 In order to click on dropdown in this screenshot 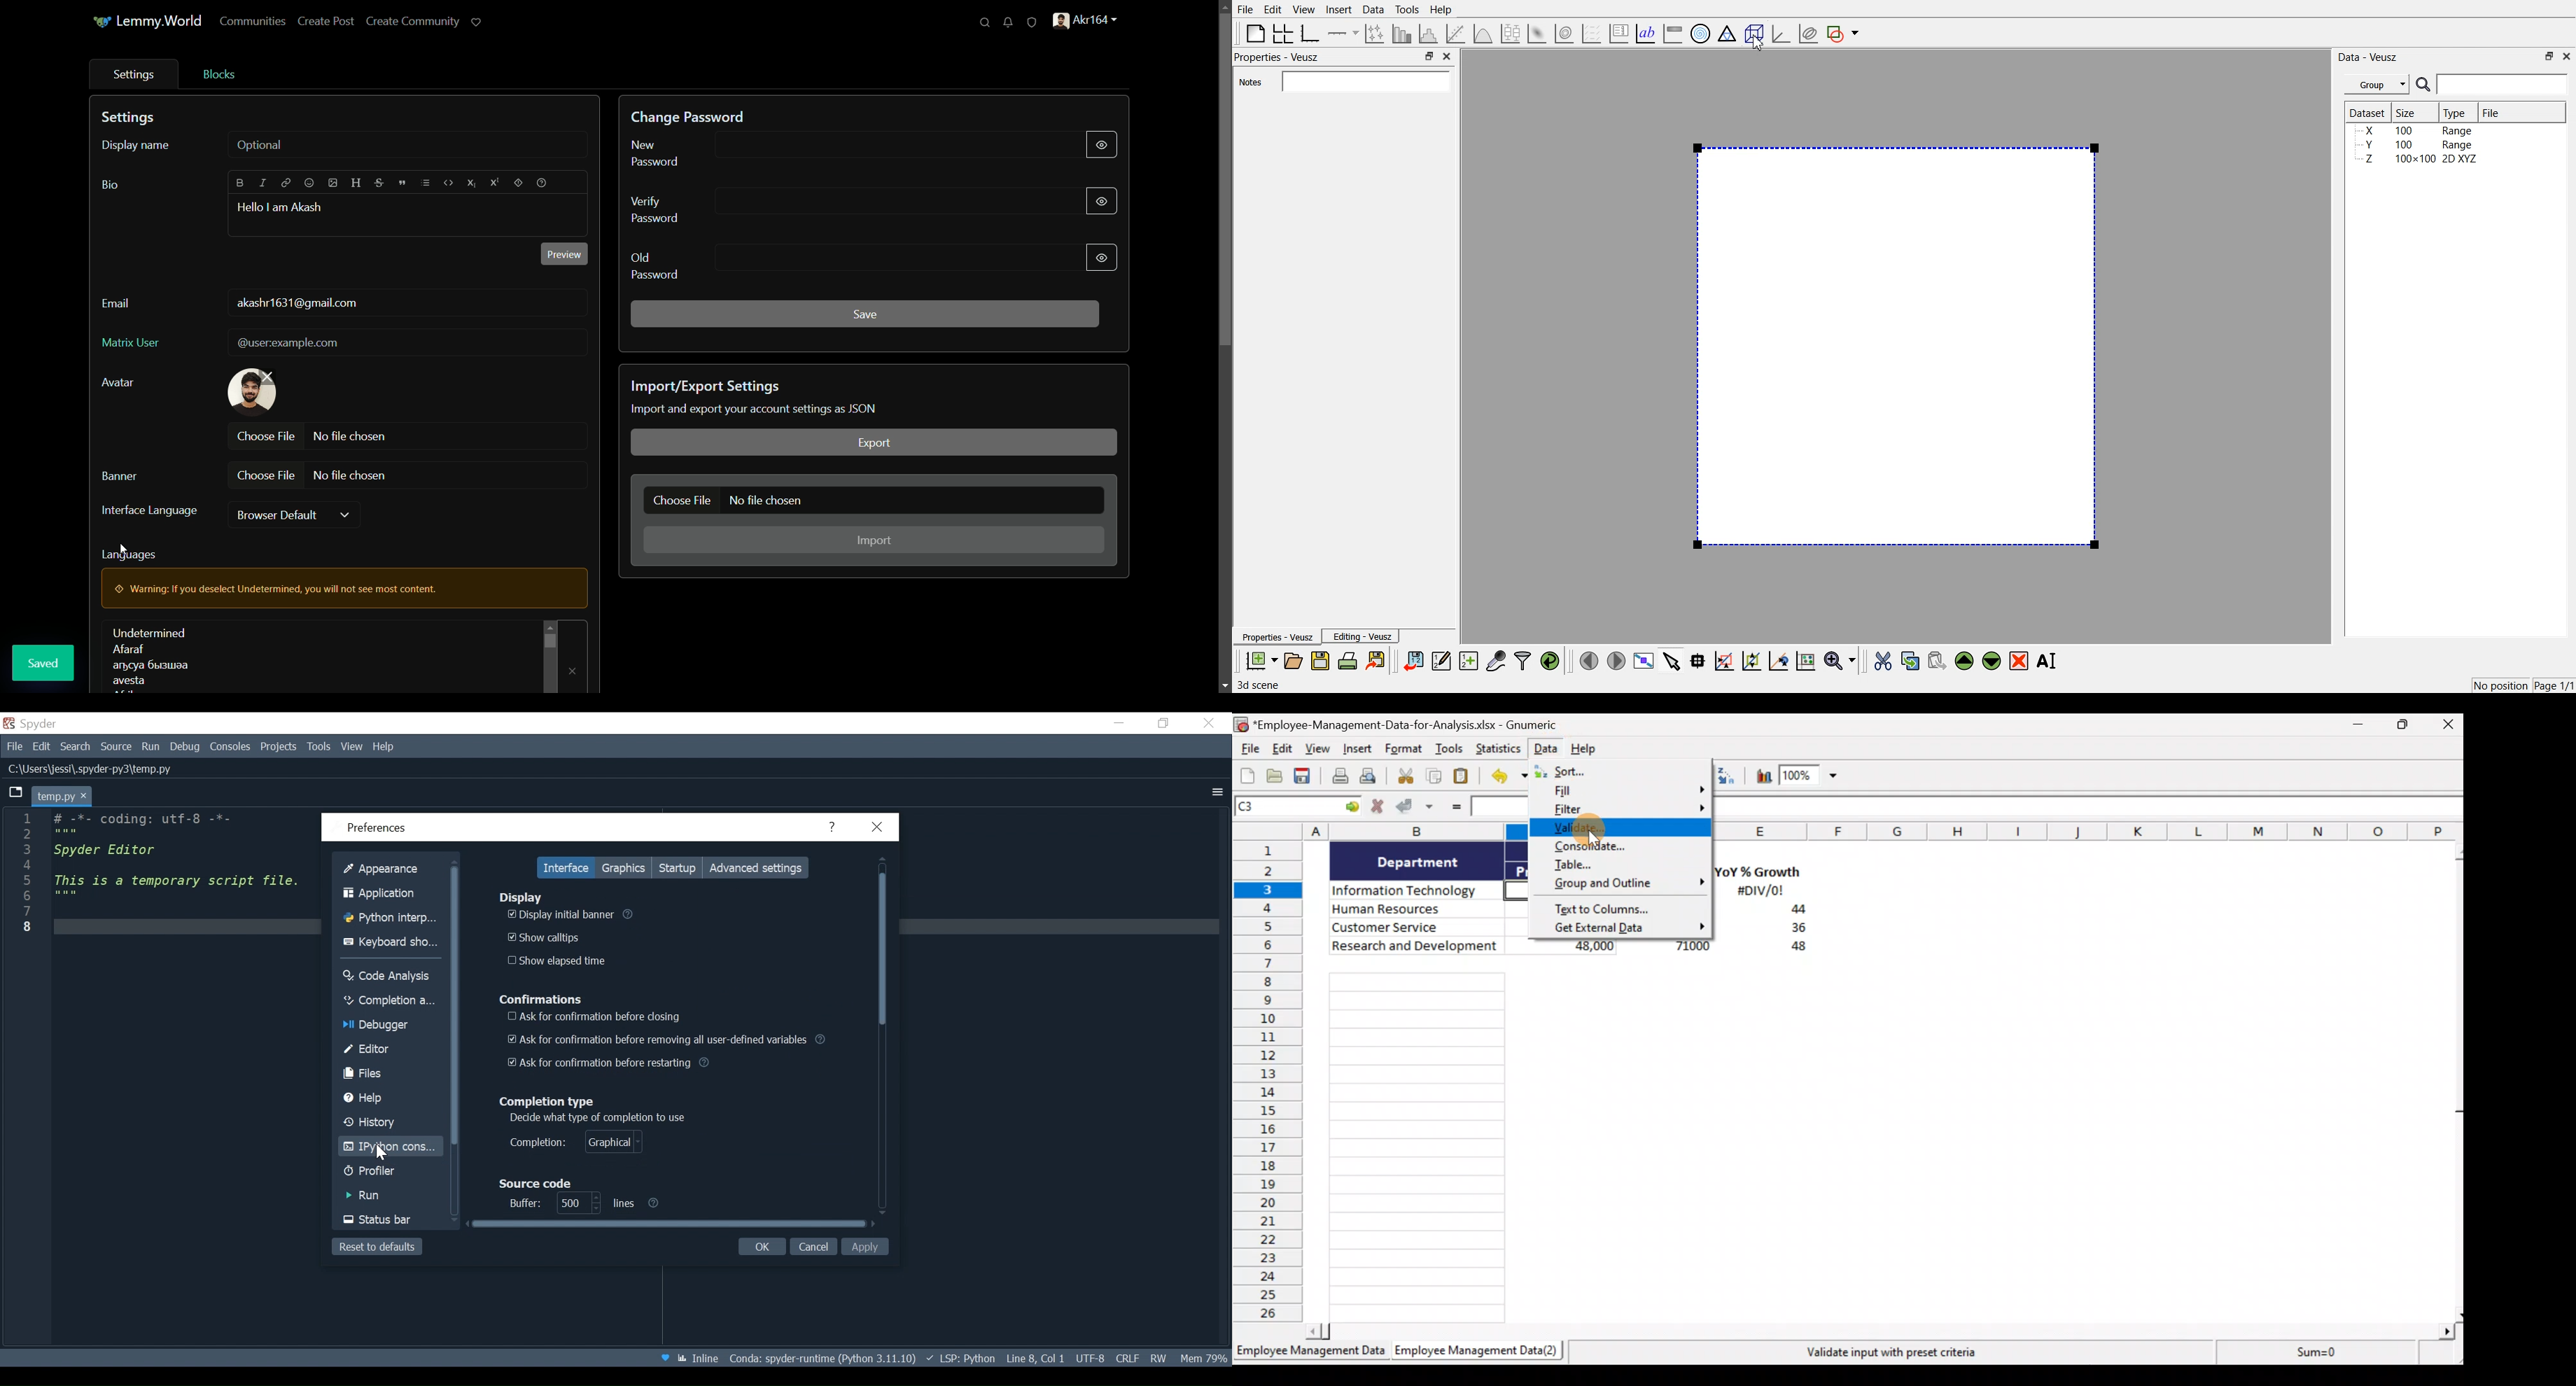, I will do `click(345, 516)`.